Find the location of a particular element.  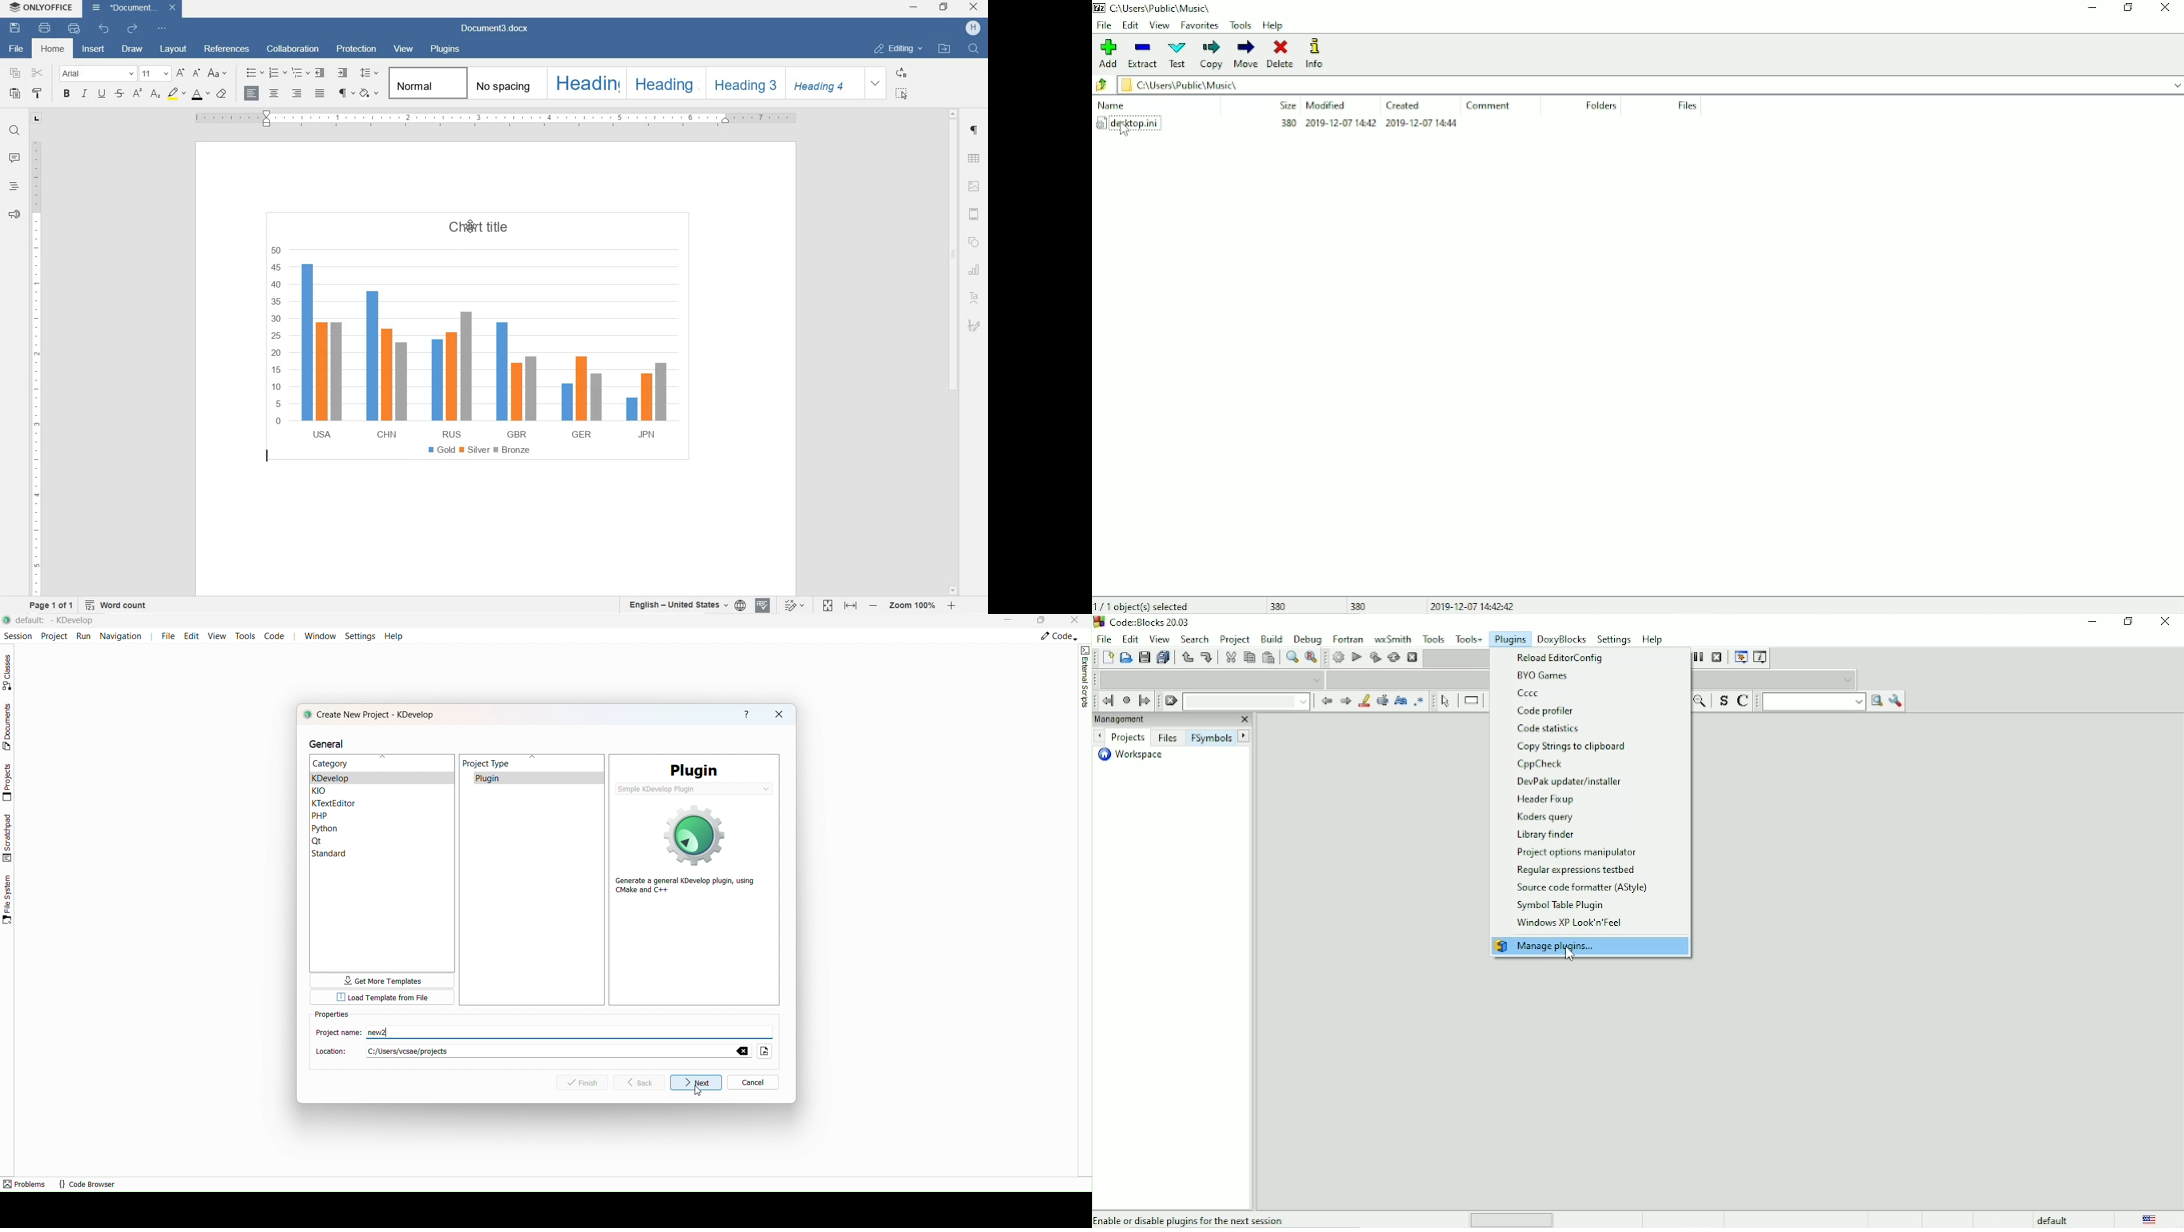

Cut is located at coordinates (1229, 657).